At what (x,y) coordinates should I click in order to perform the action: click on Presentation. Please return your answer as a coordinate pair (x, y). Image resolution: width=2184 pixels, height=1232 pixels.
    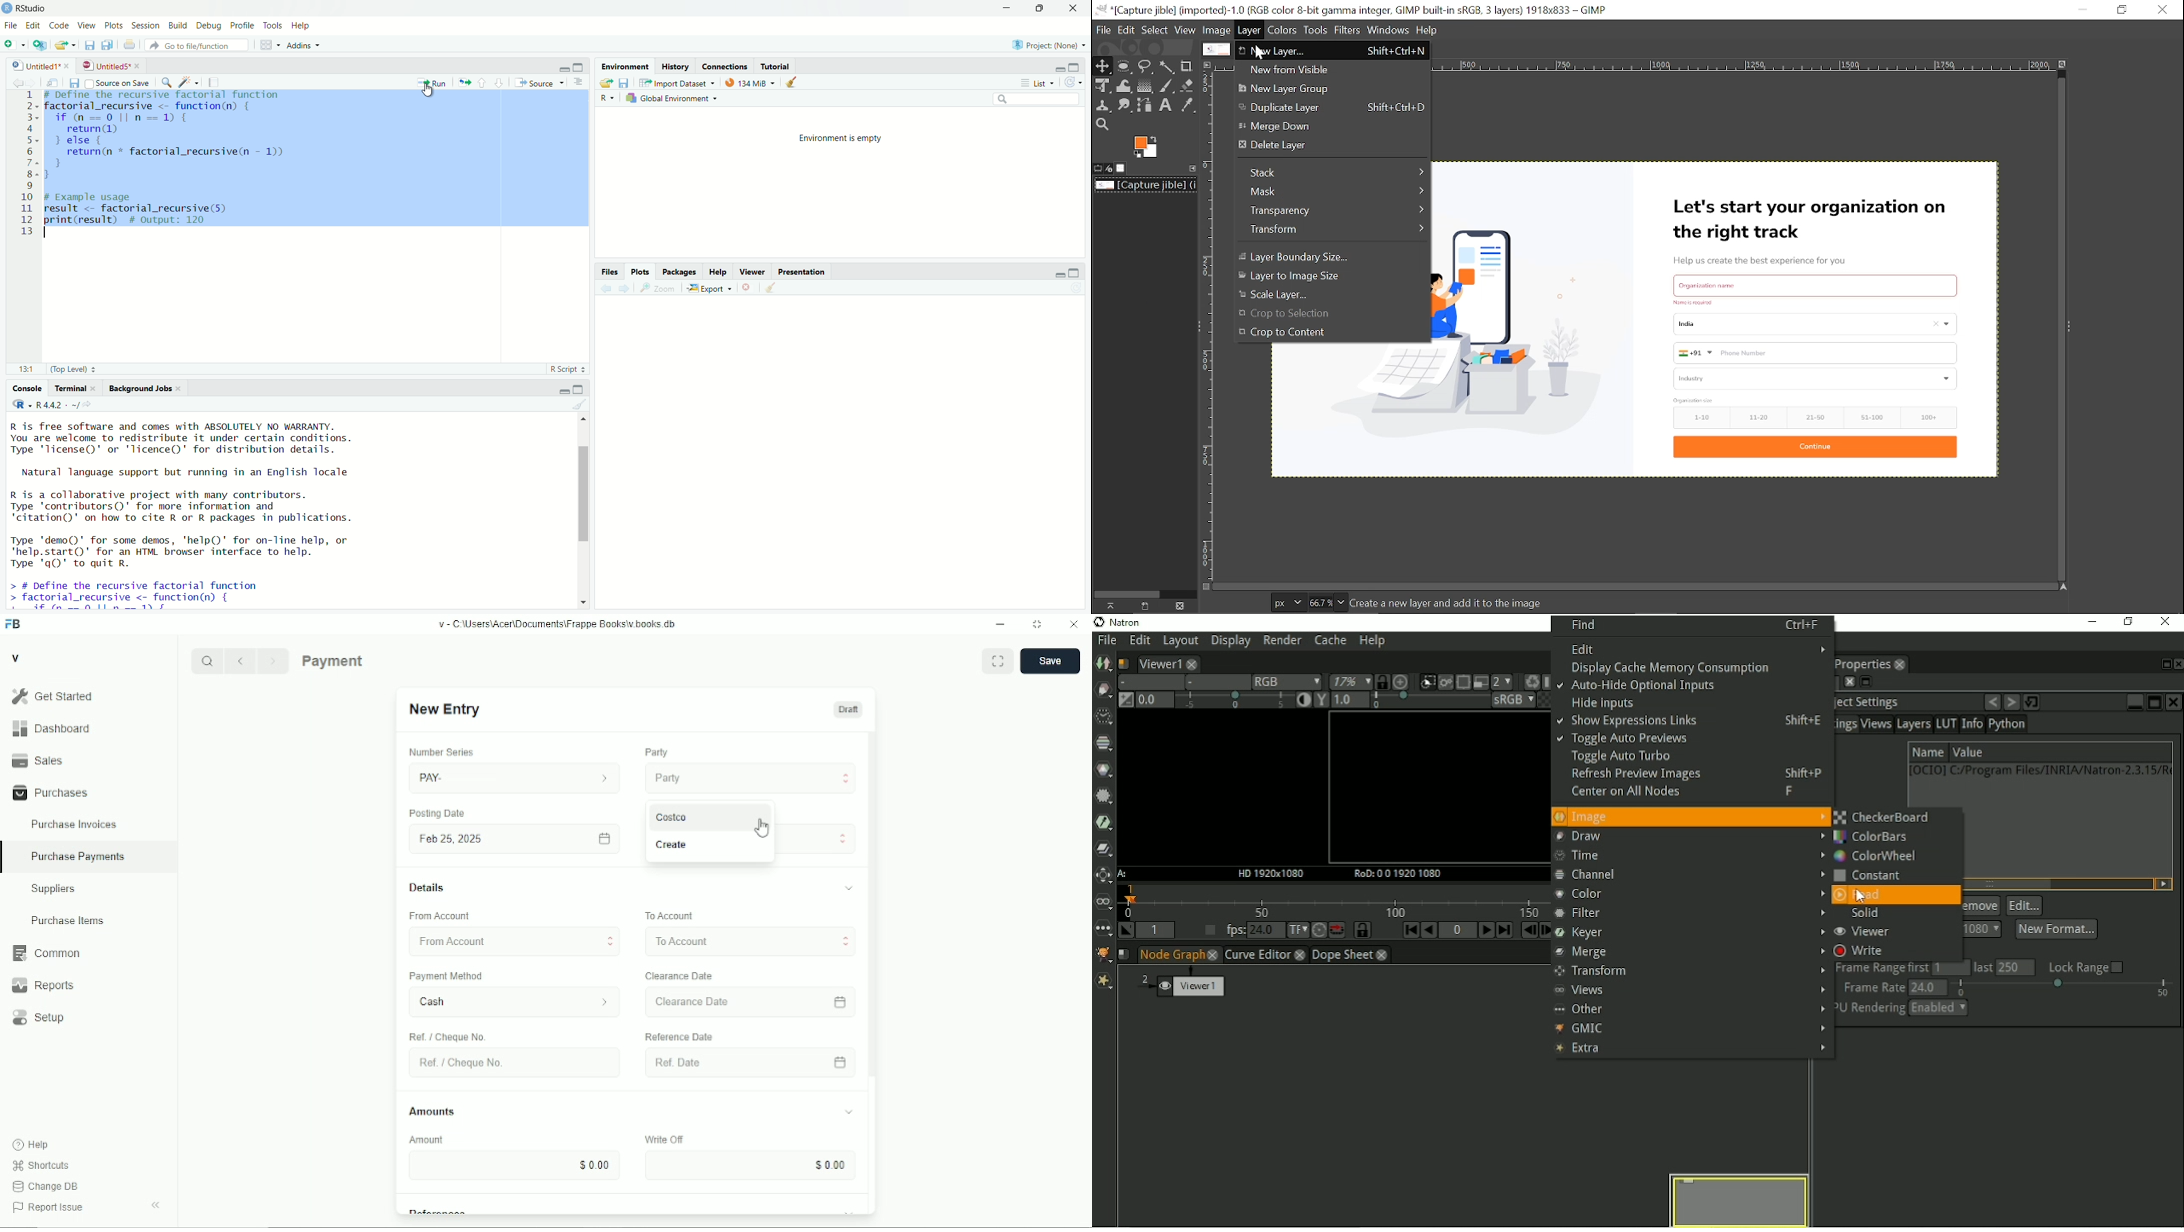
    Looking at the image, I should click on (803, 271).